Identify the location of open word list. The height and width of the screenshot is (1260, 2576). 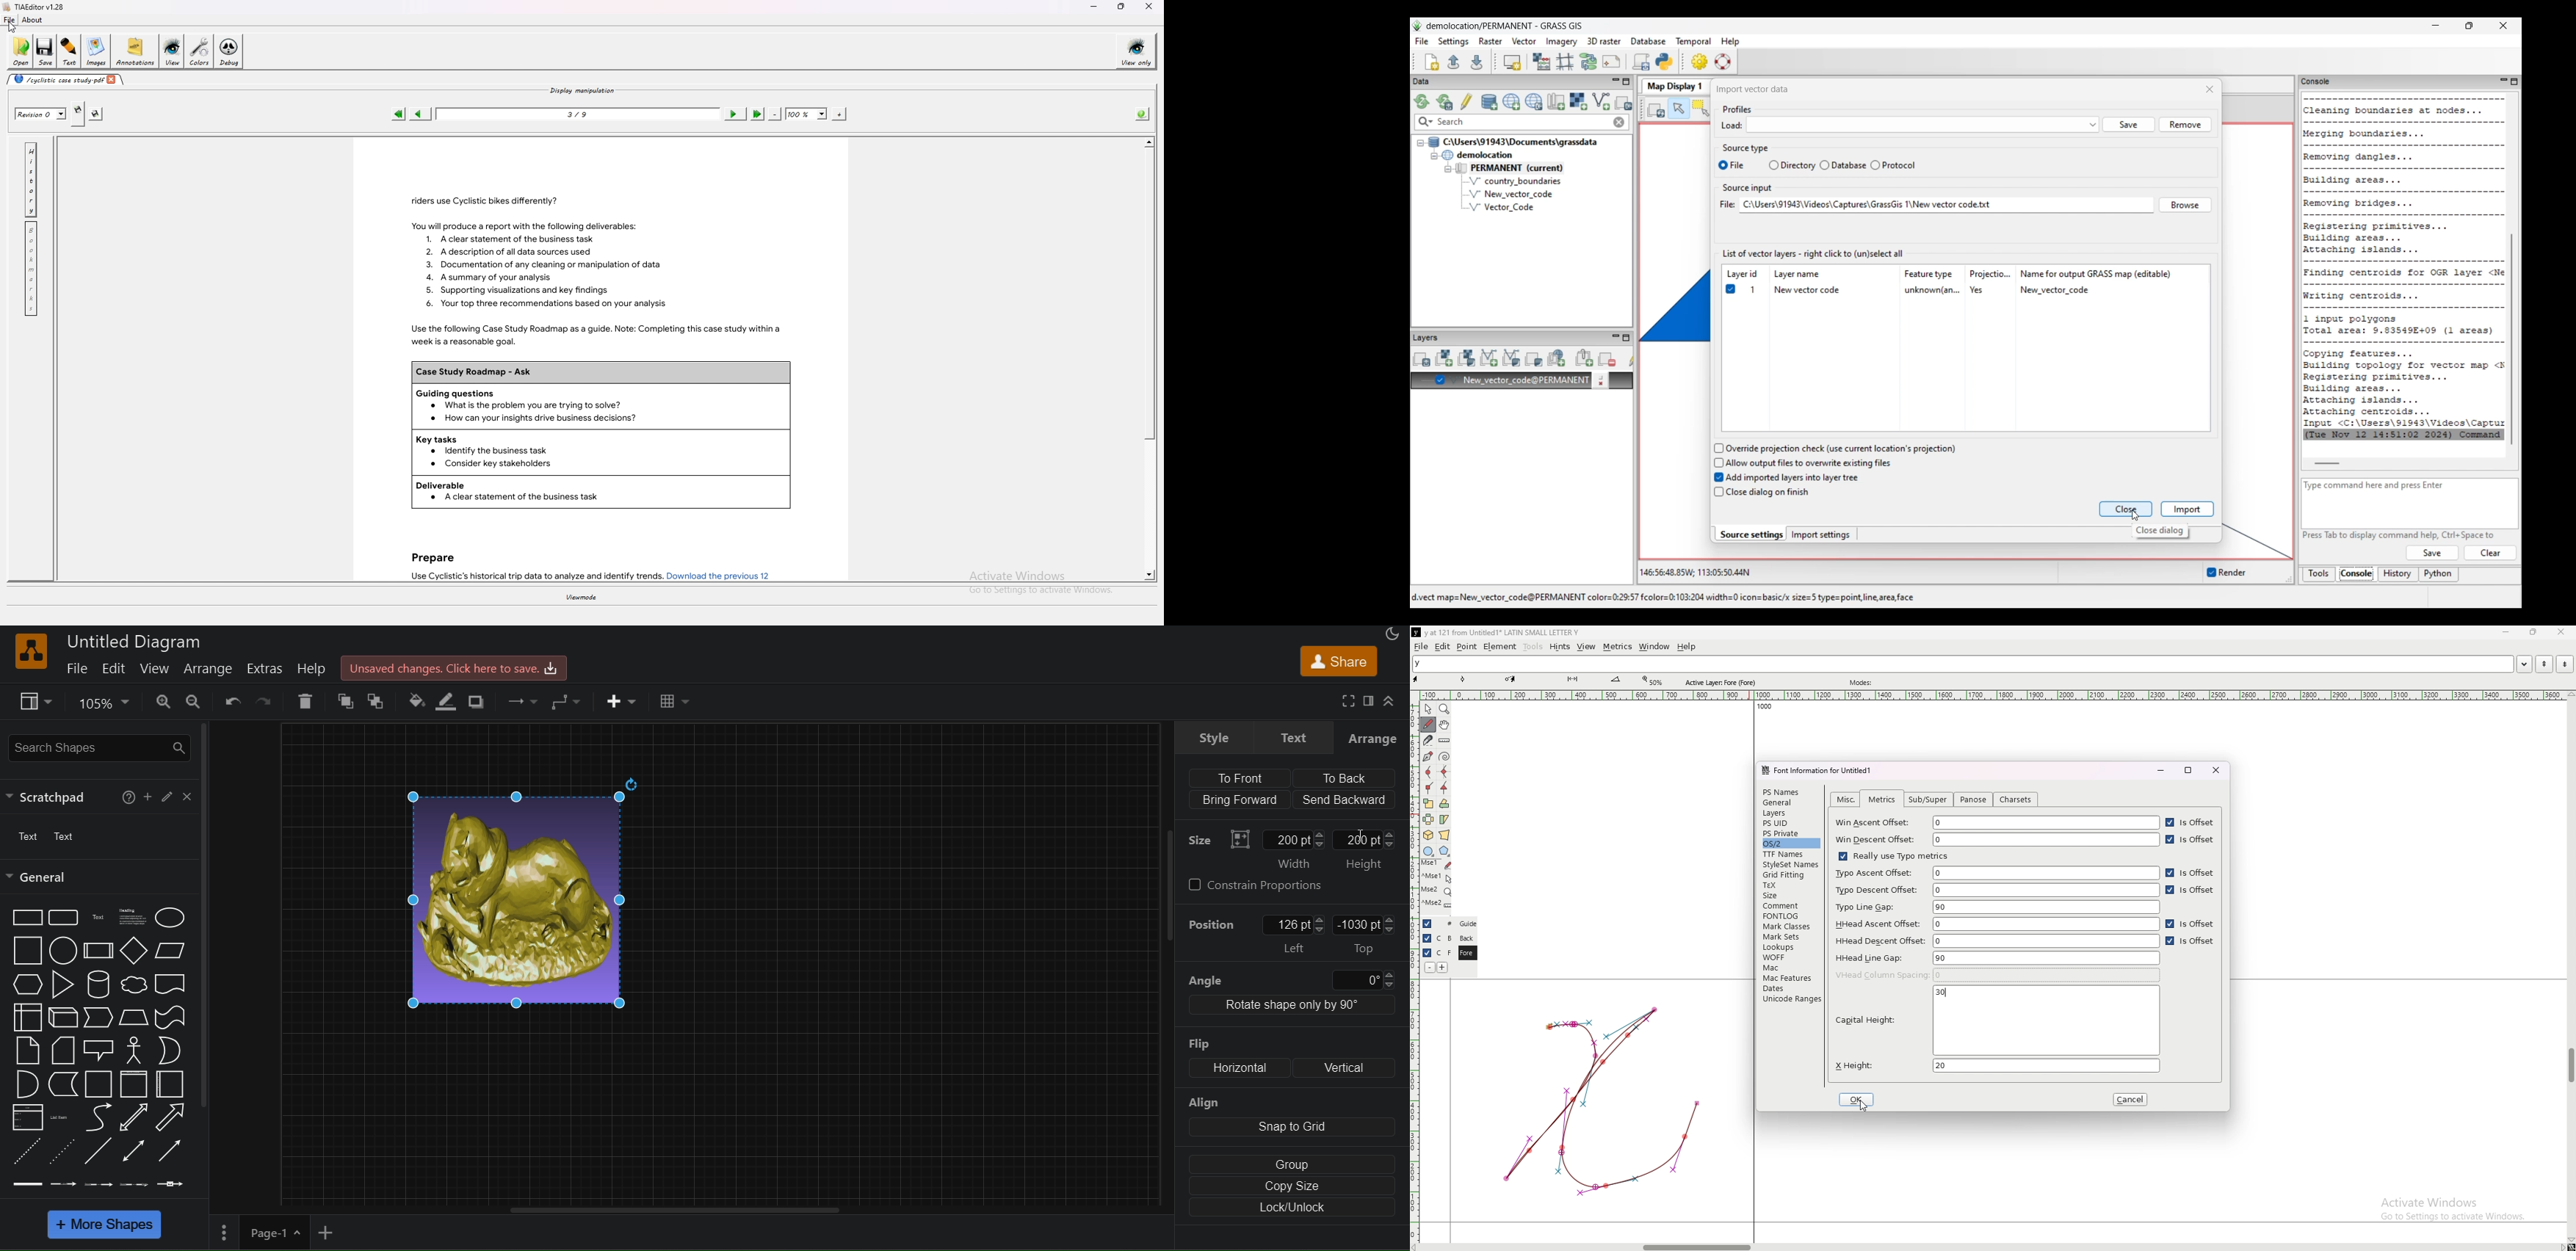
(2524, 664).